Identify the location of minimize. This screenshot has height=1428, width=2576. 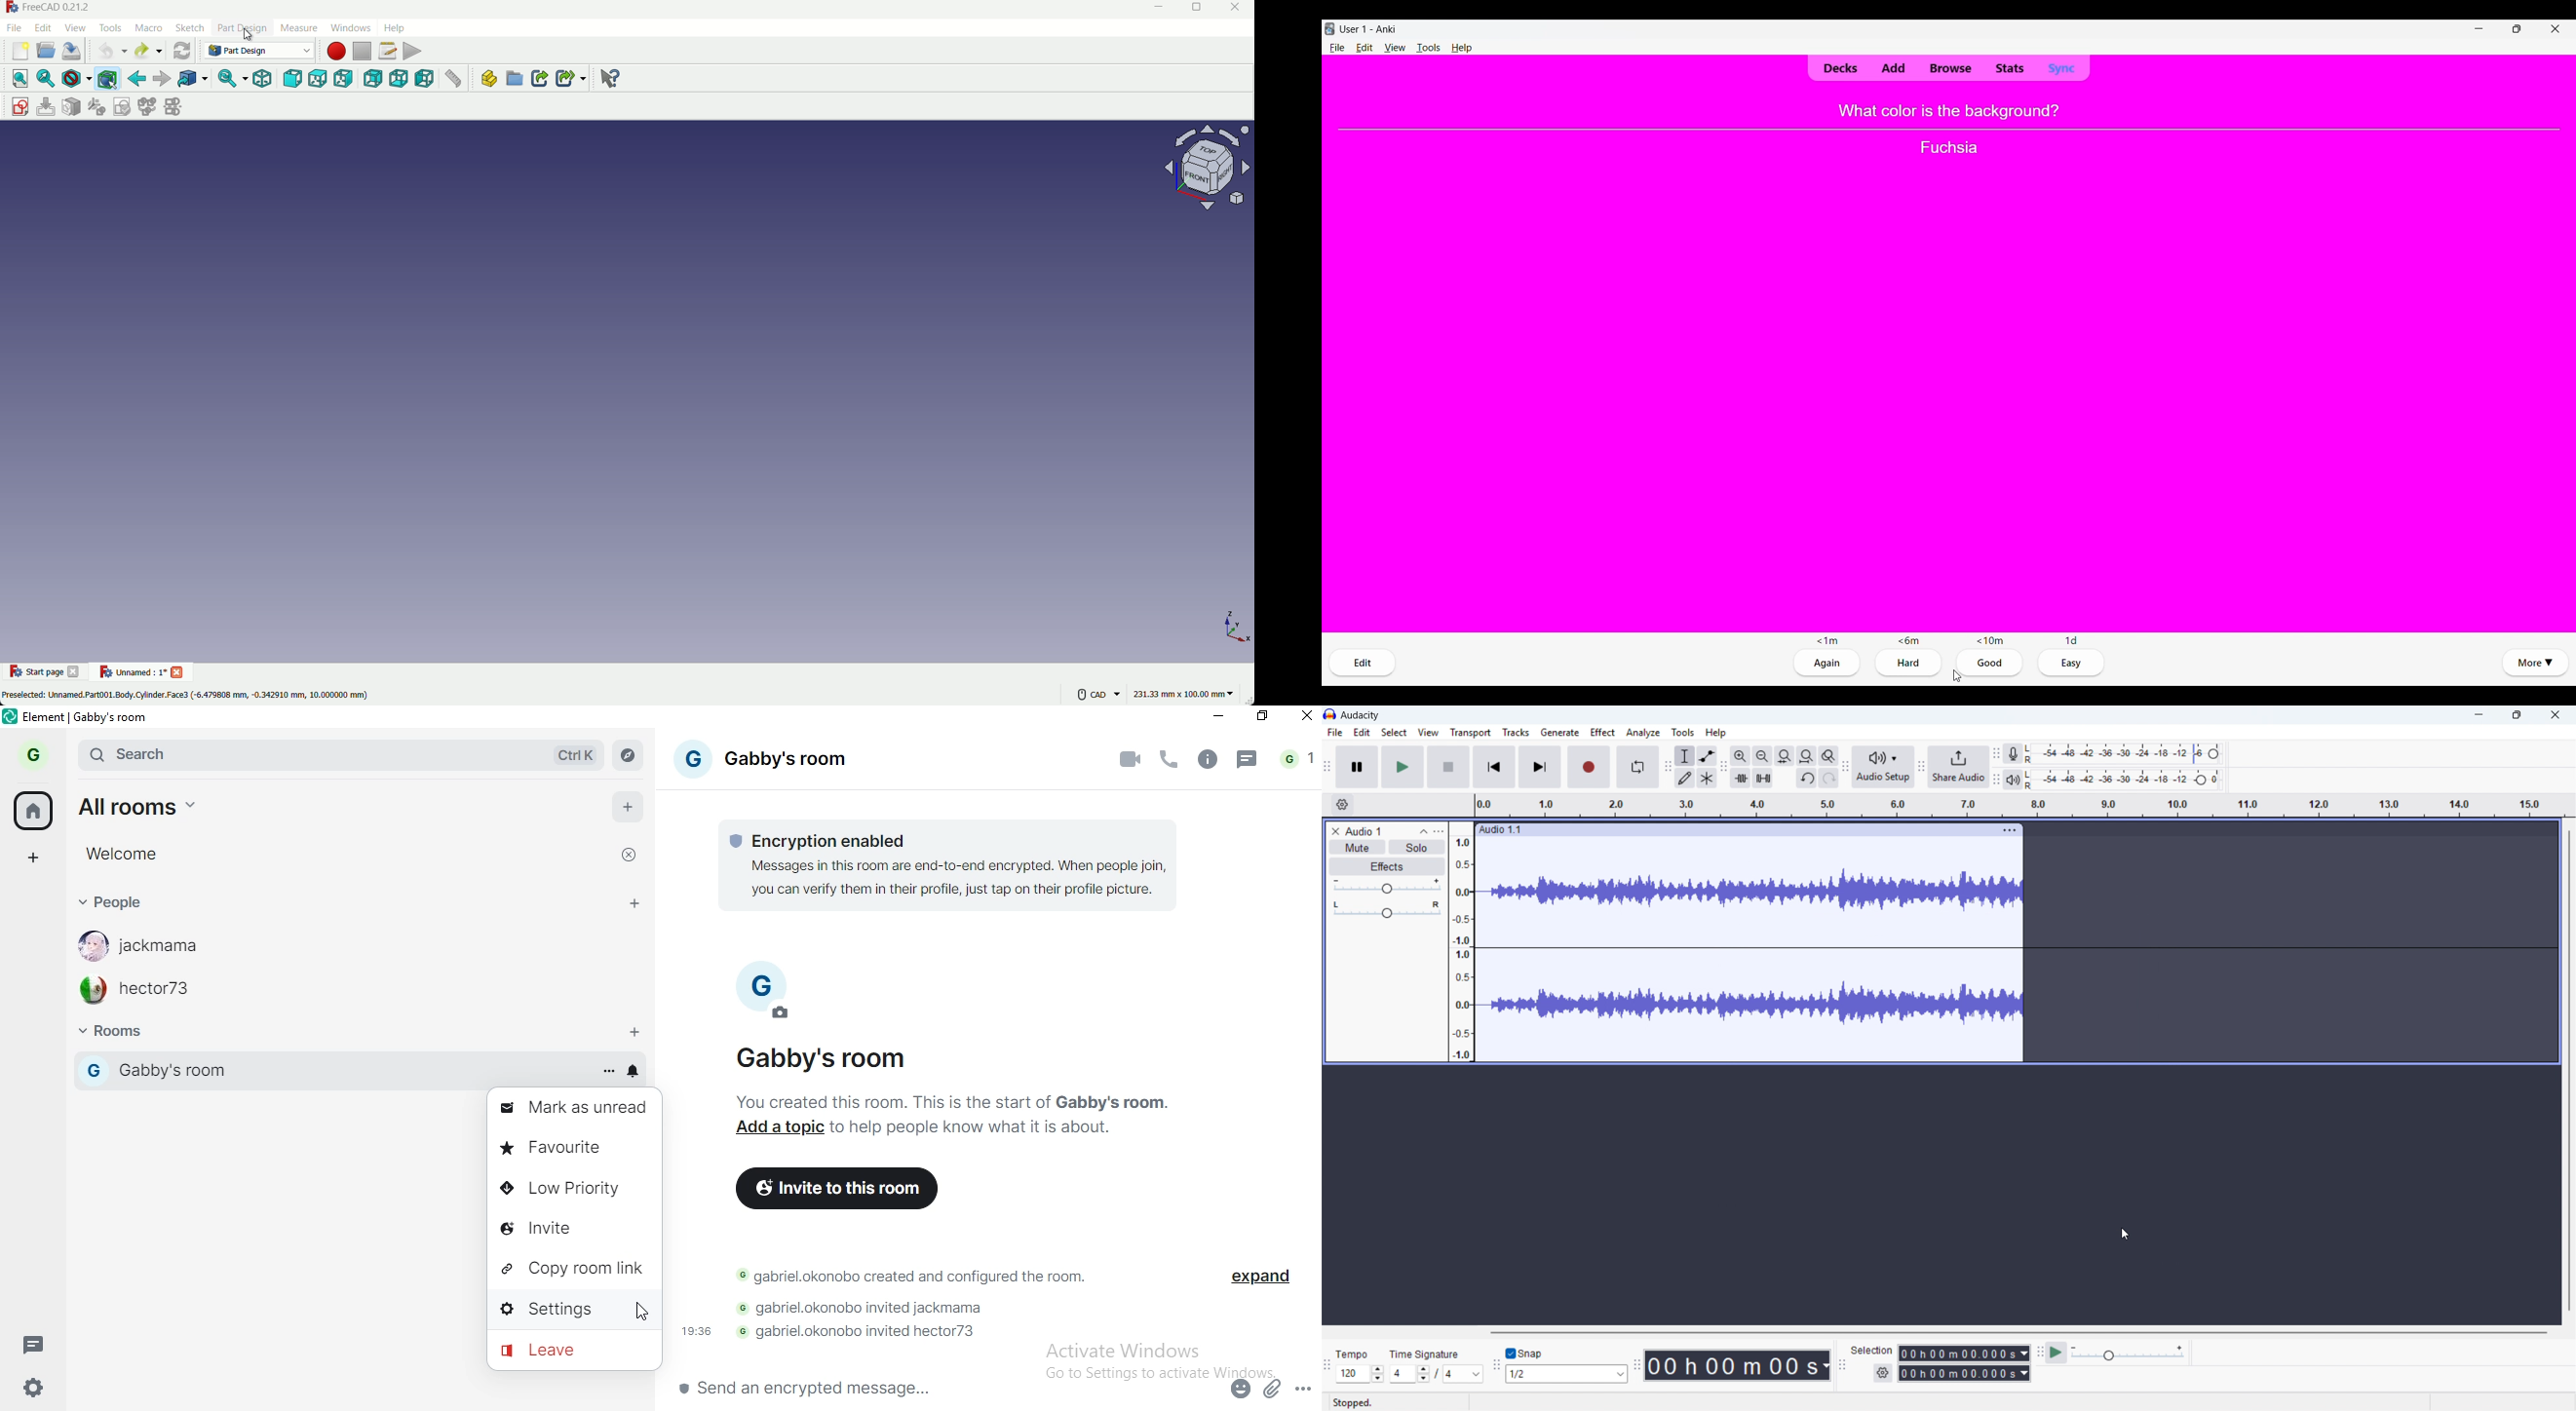
(1160, 8).